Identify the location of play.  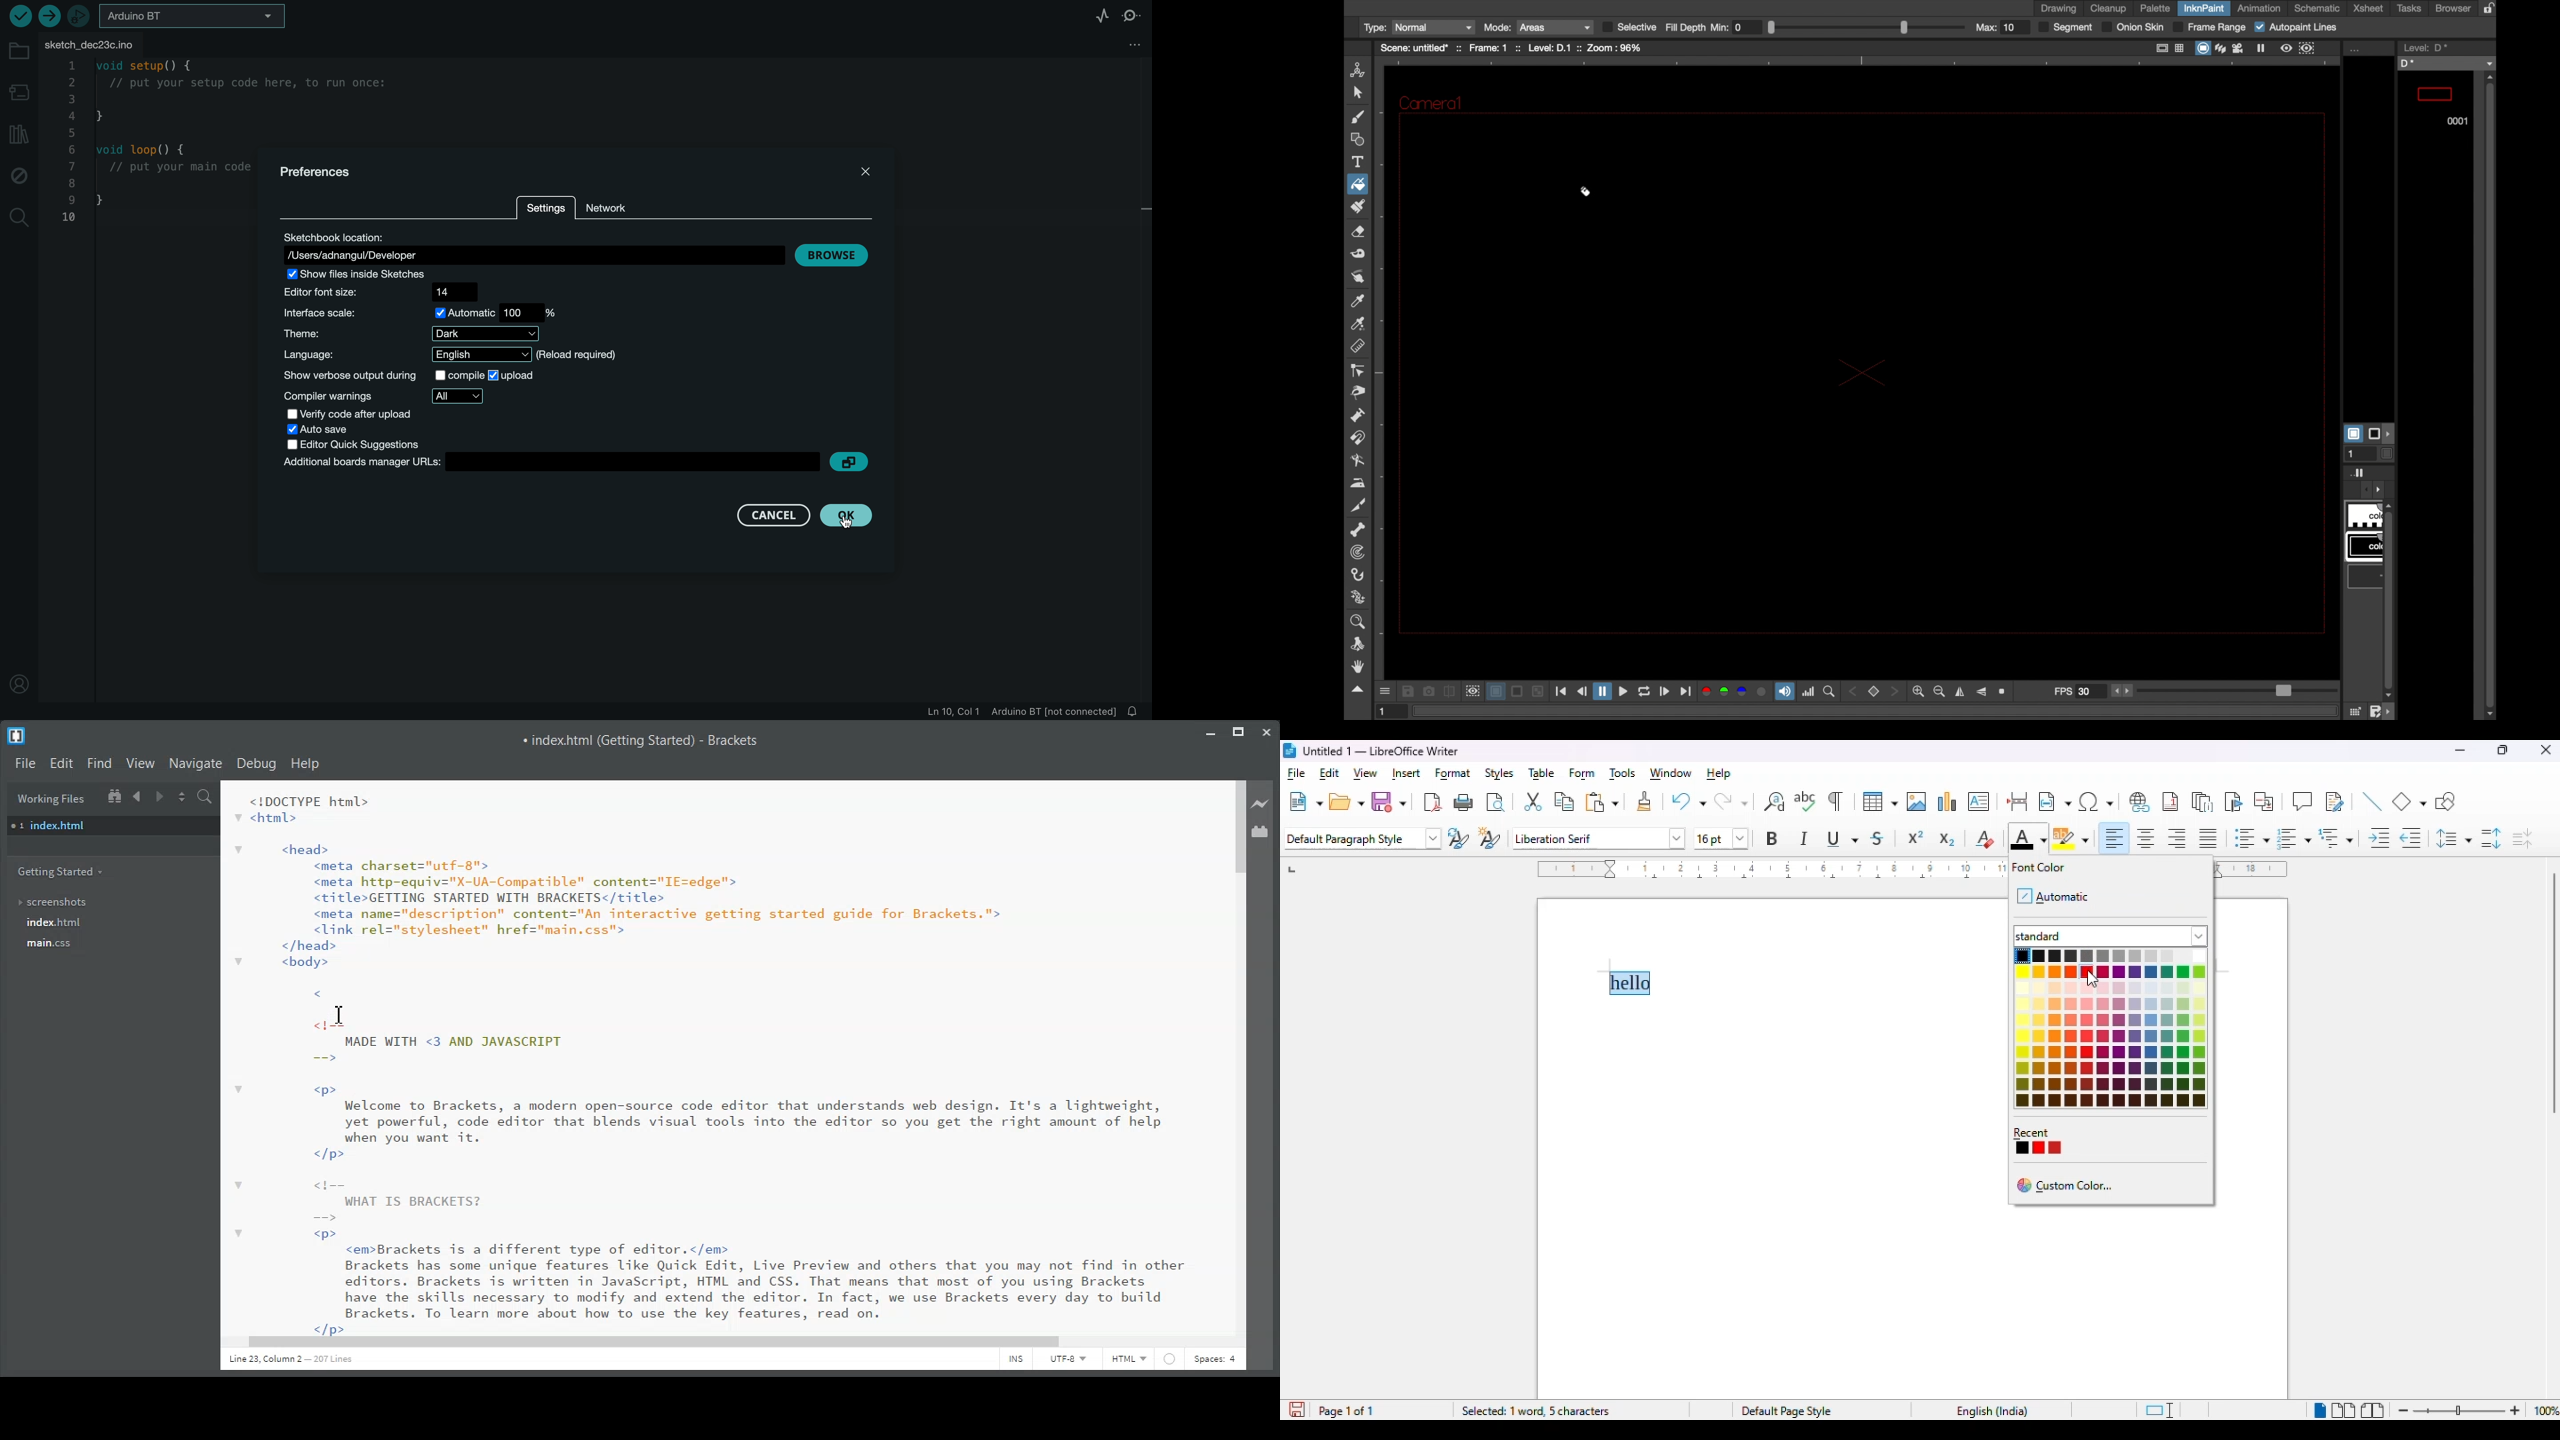
(1625, 691).